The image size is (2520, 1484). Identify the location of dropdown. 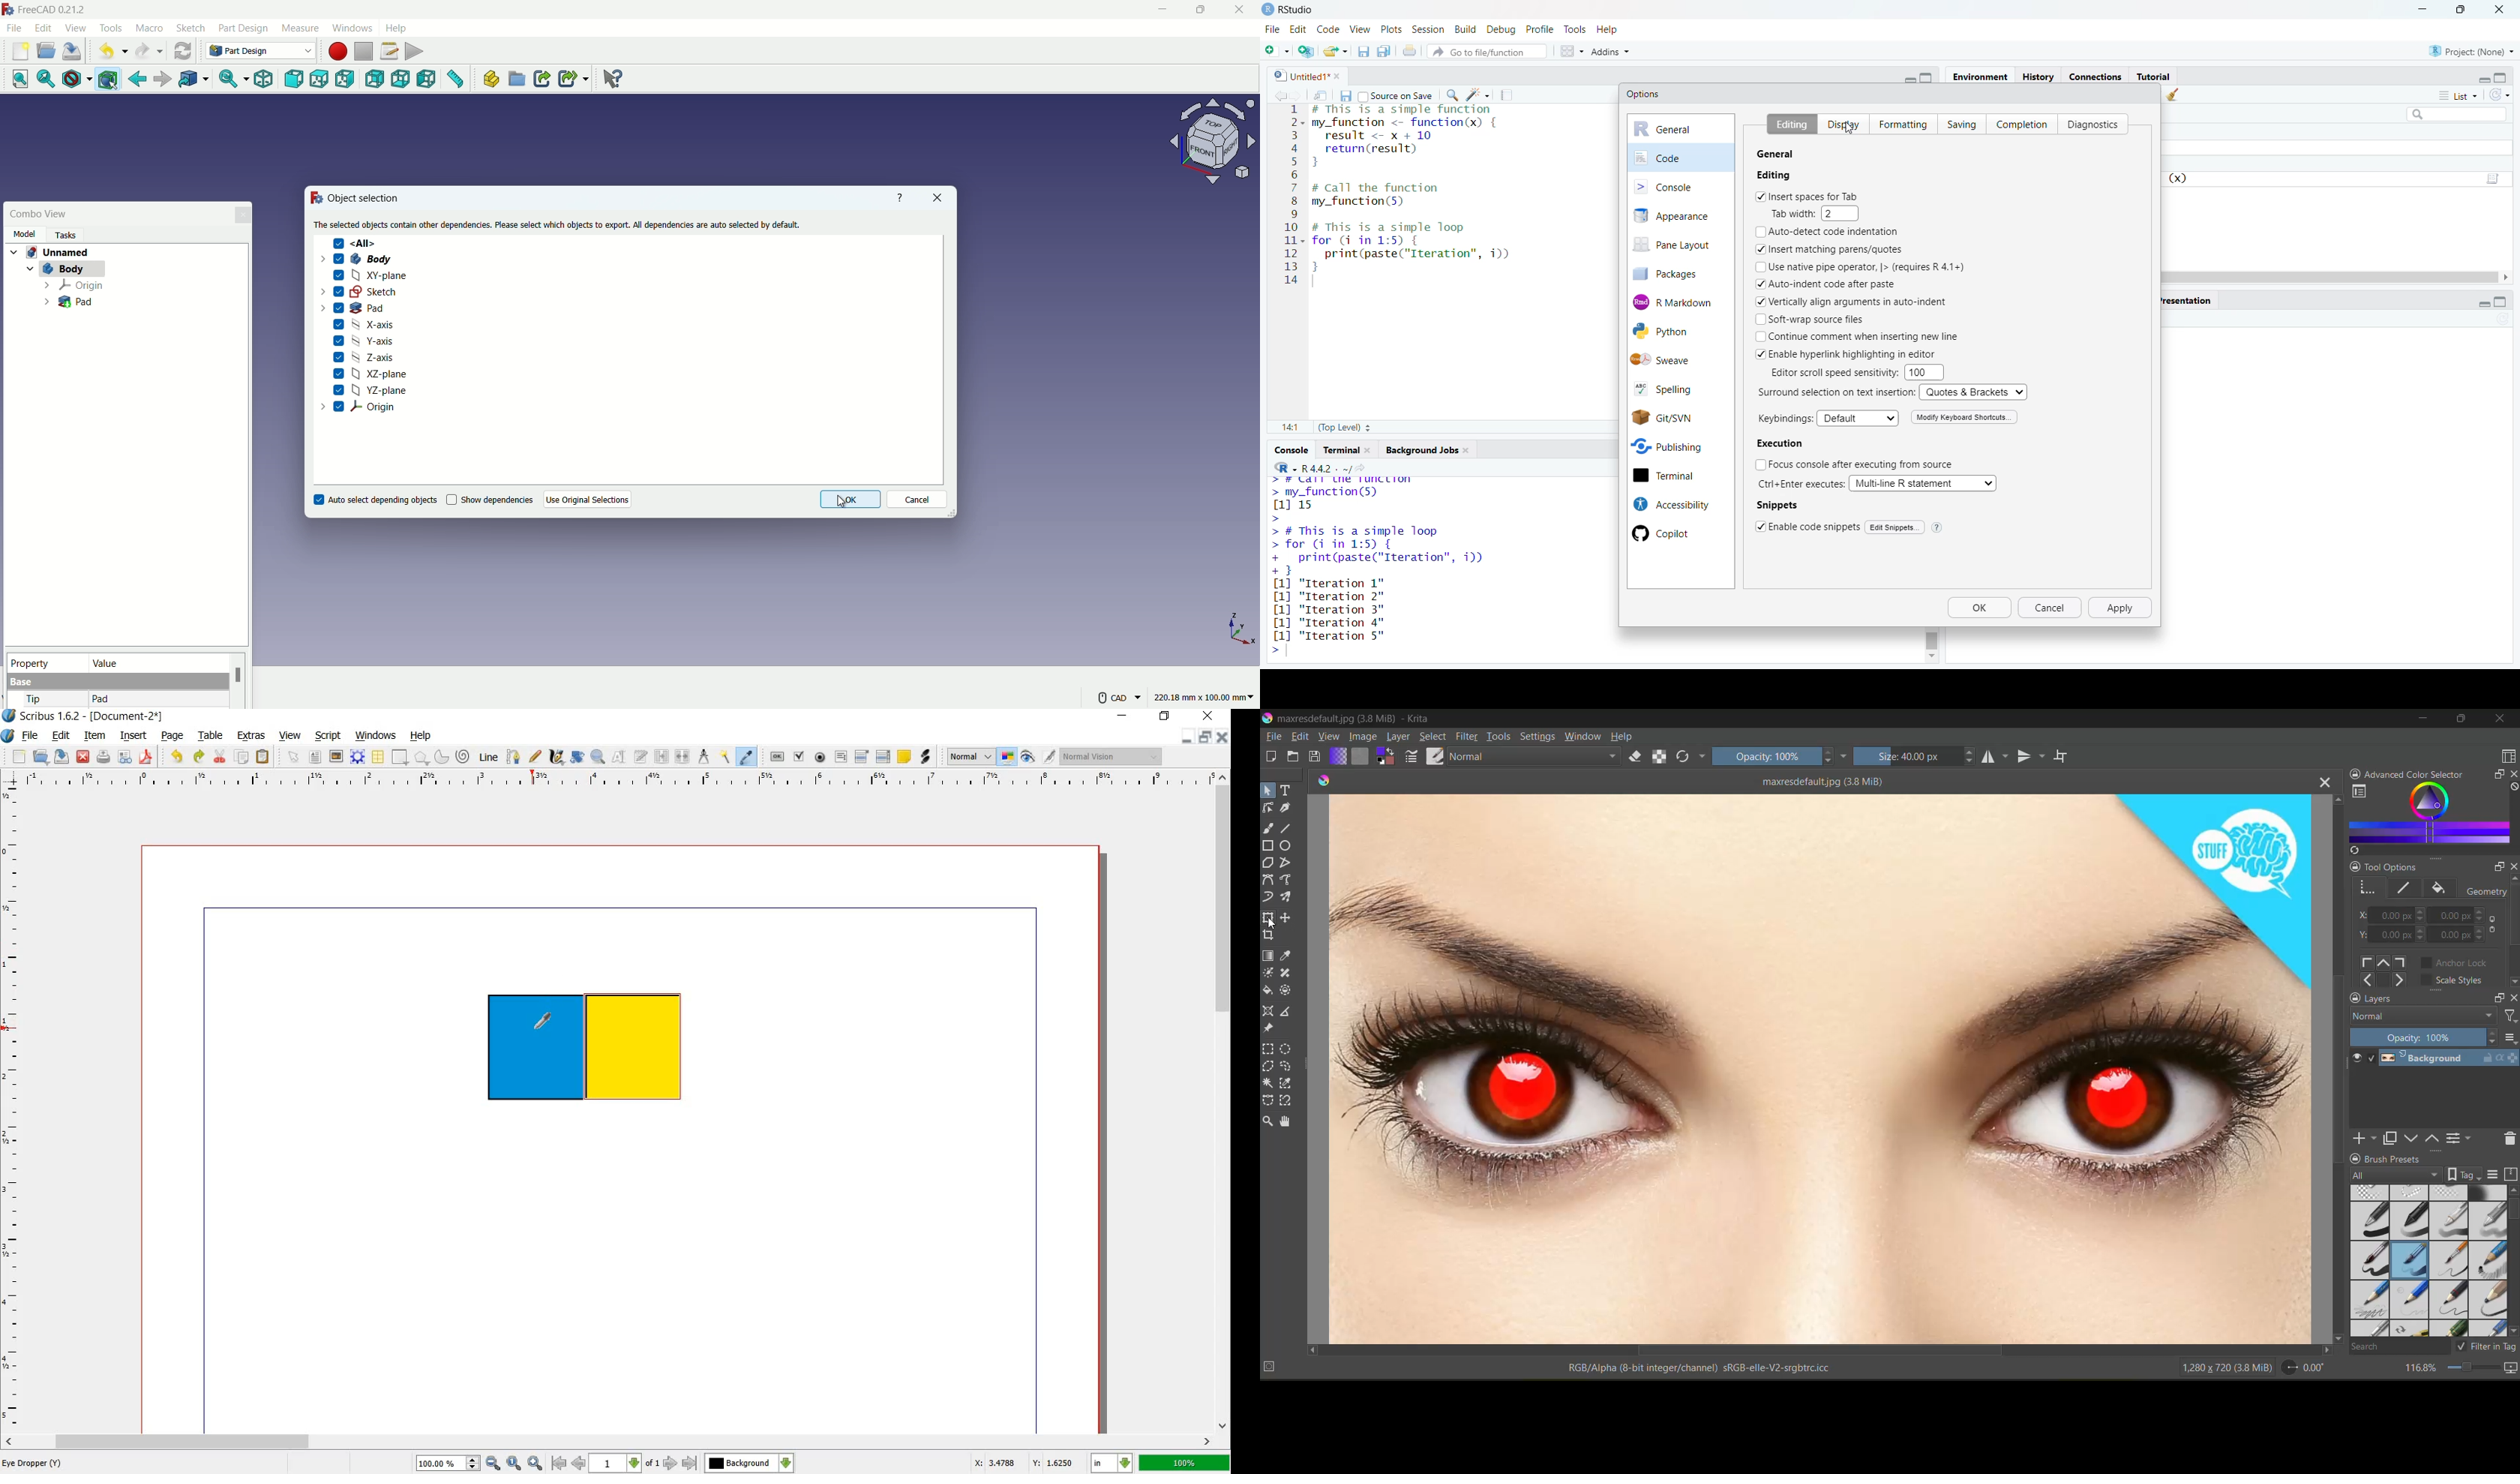
(320, 259).